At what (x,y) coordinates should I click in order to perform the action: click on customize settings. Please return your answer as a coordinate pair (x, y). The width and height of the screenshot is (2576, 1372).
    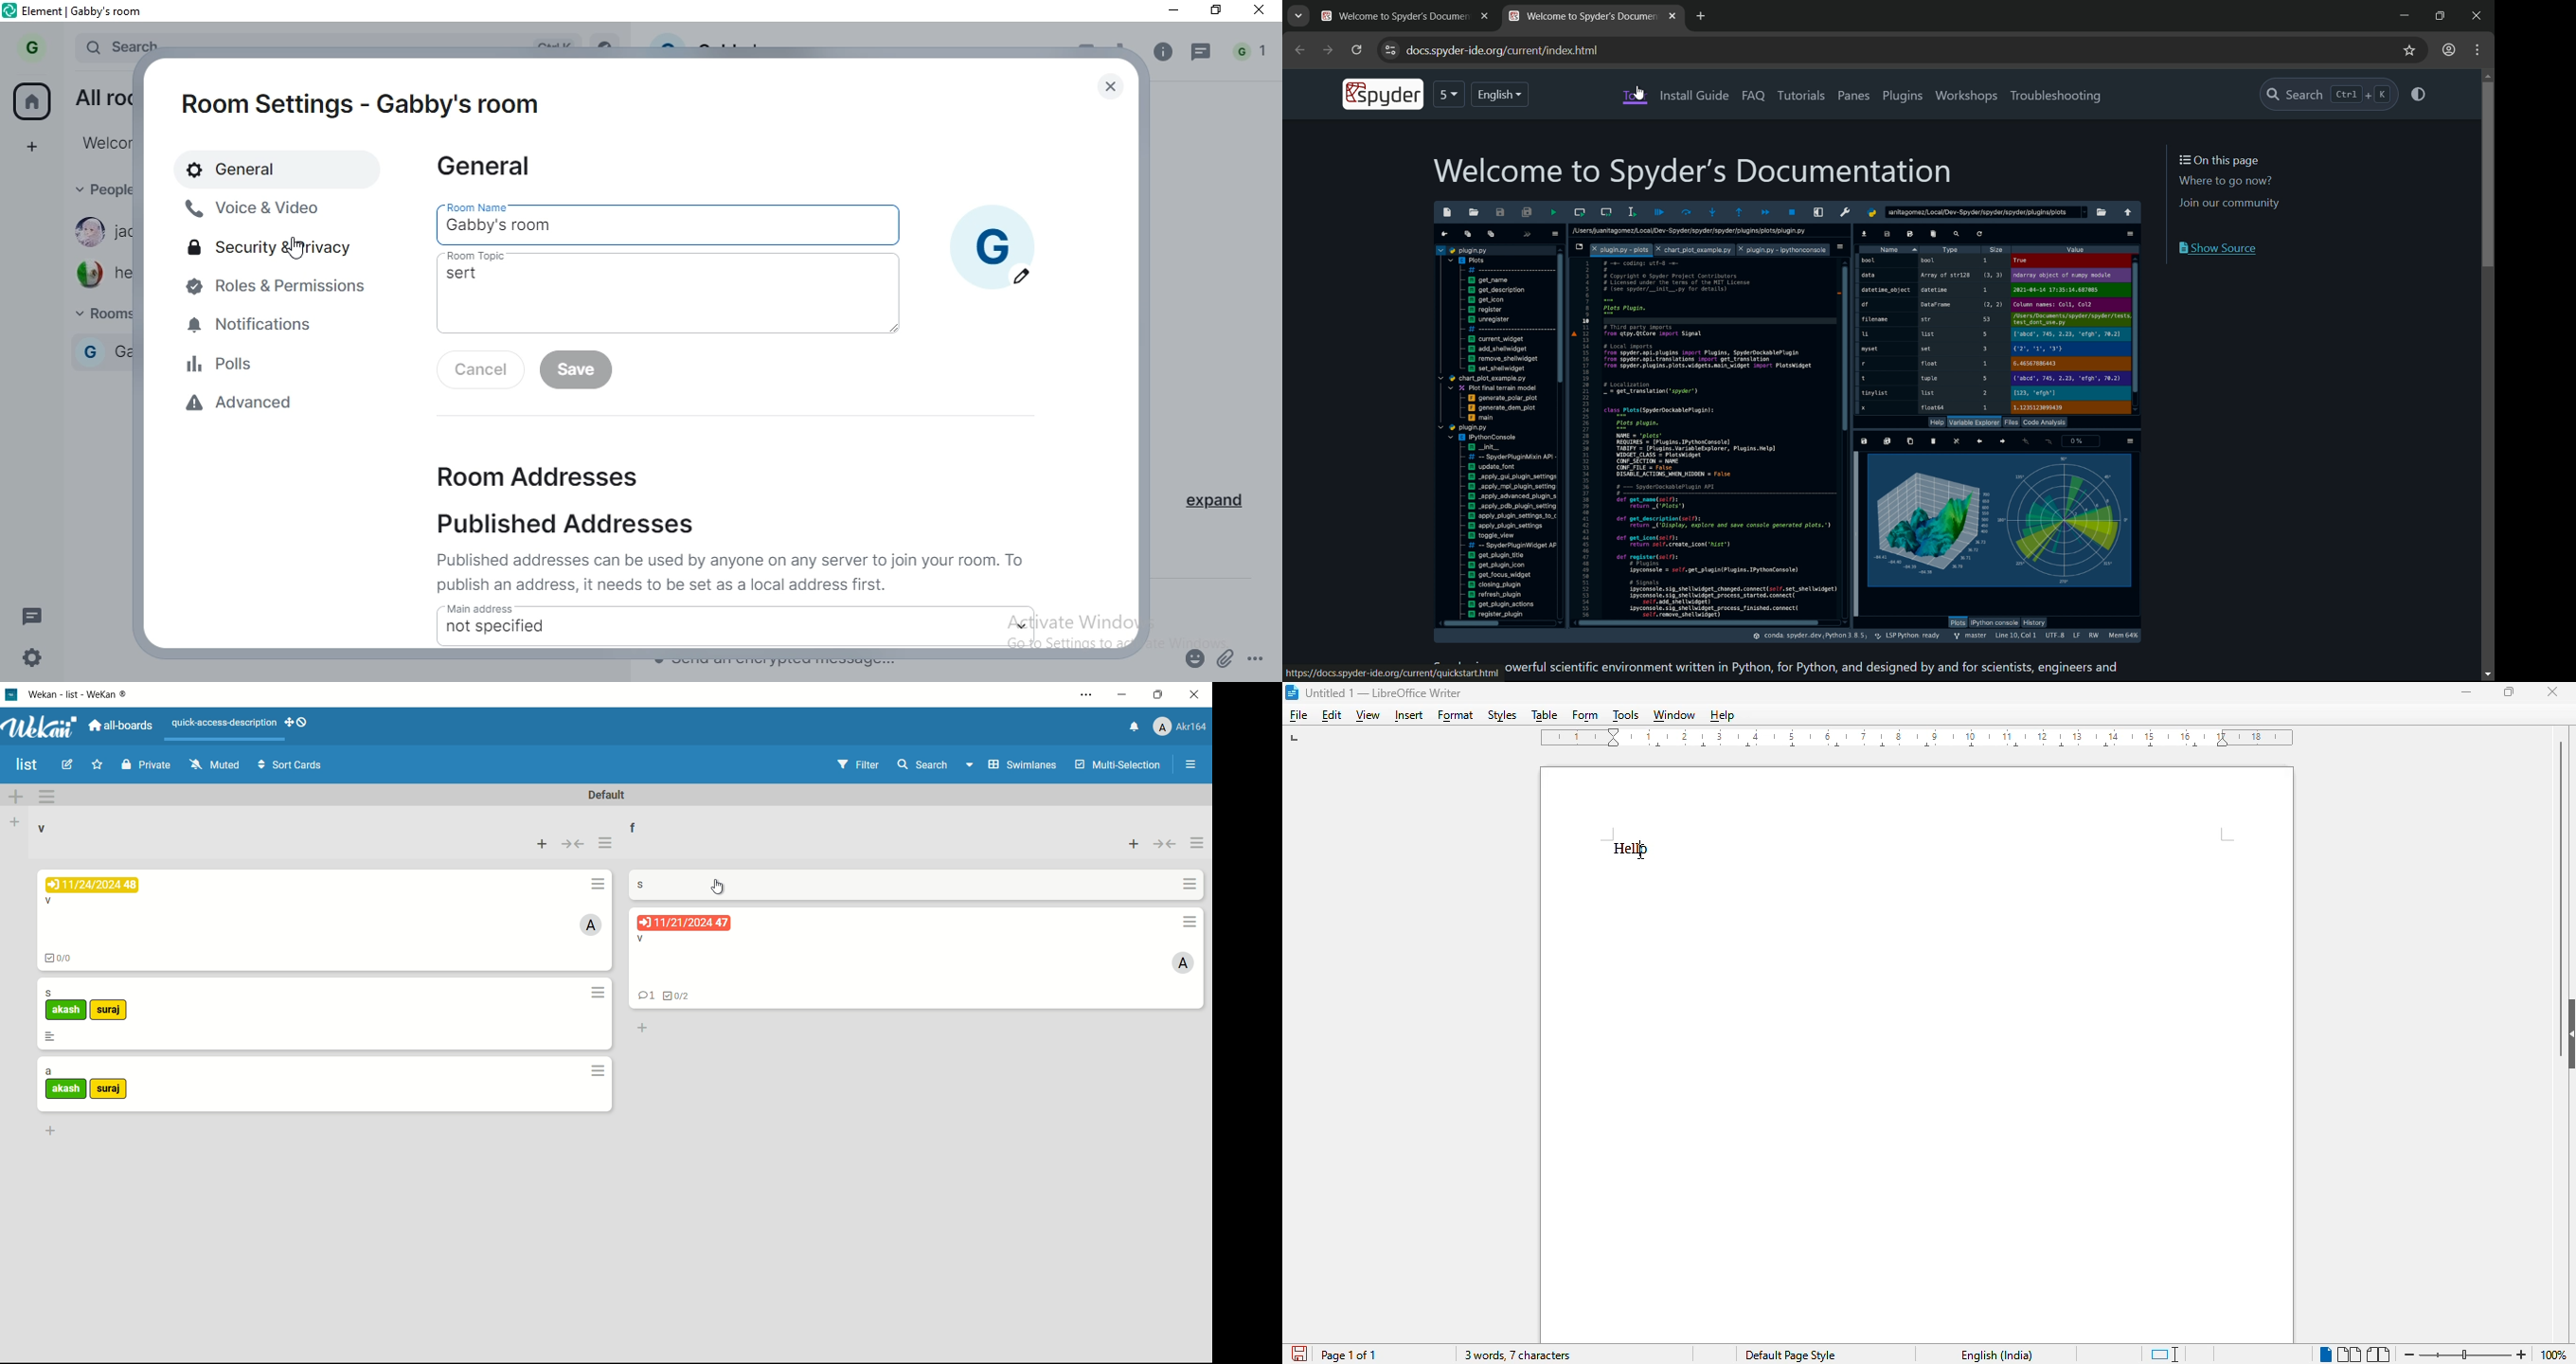
    Looking at the image, I should click on (1388, 49).